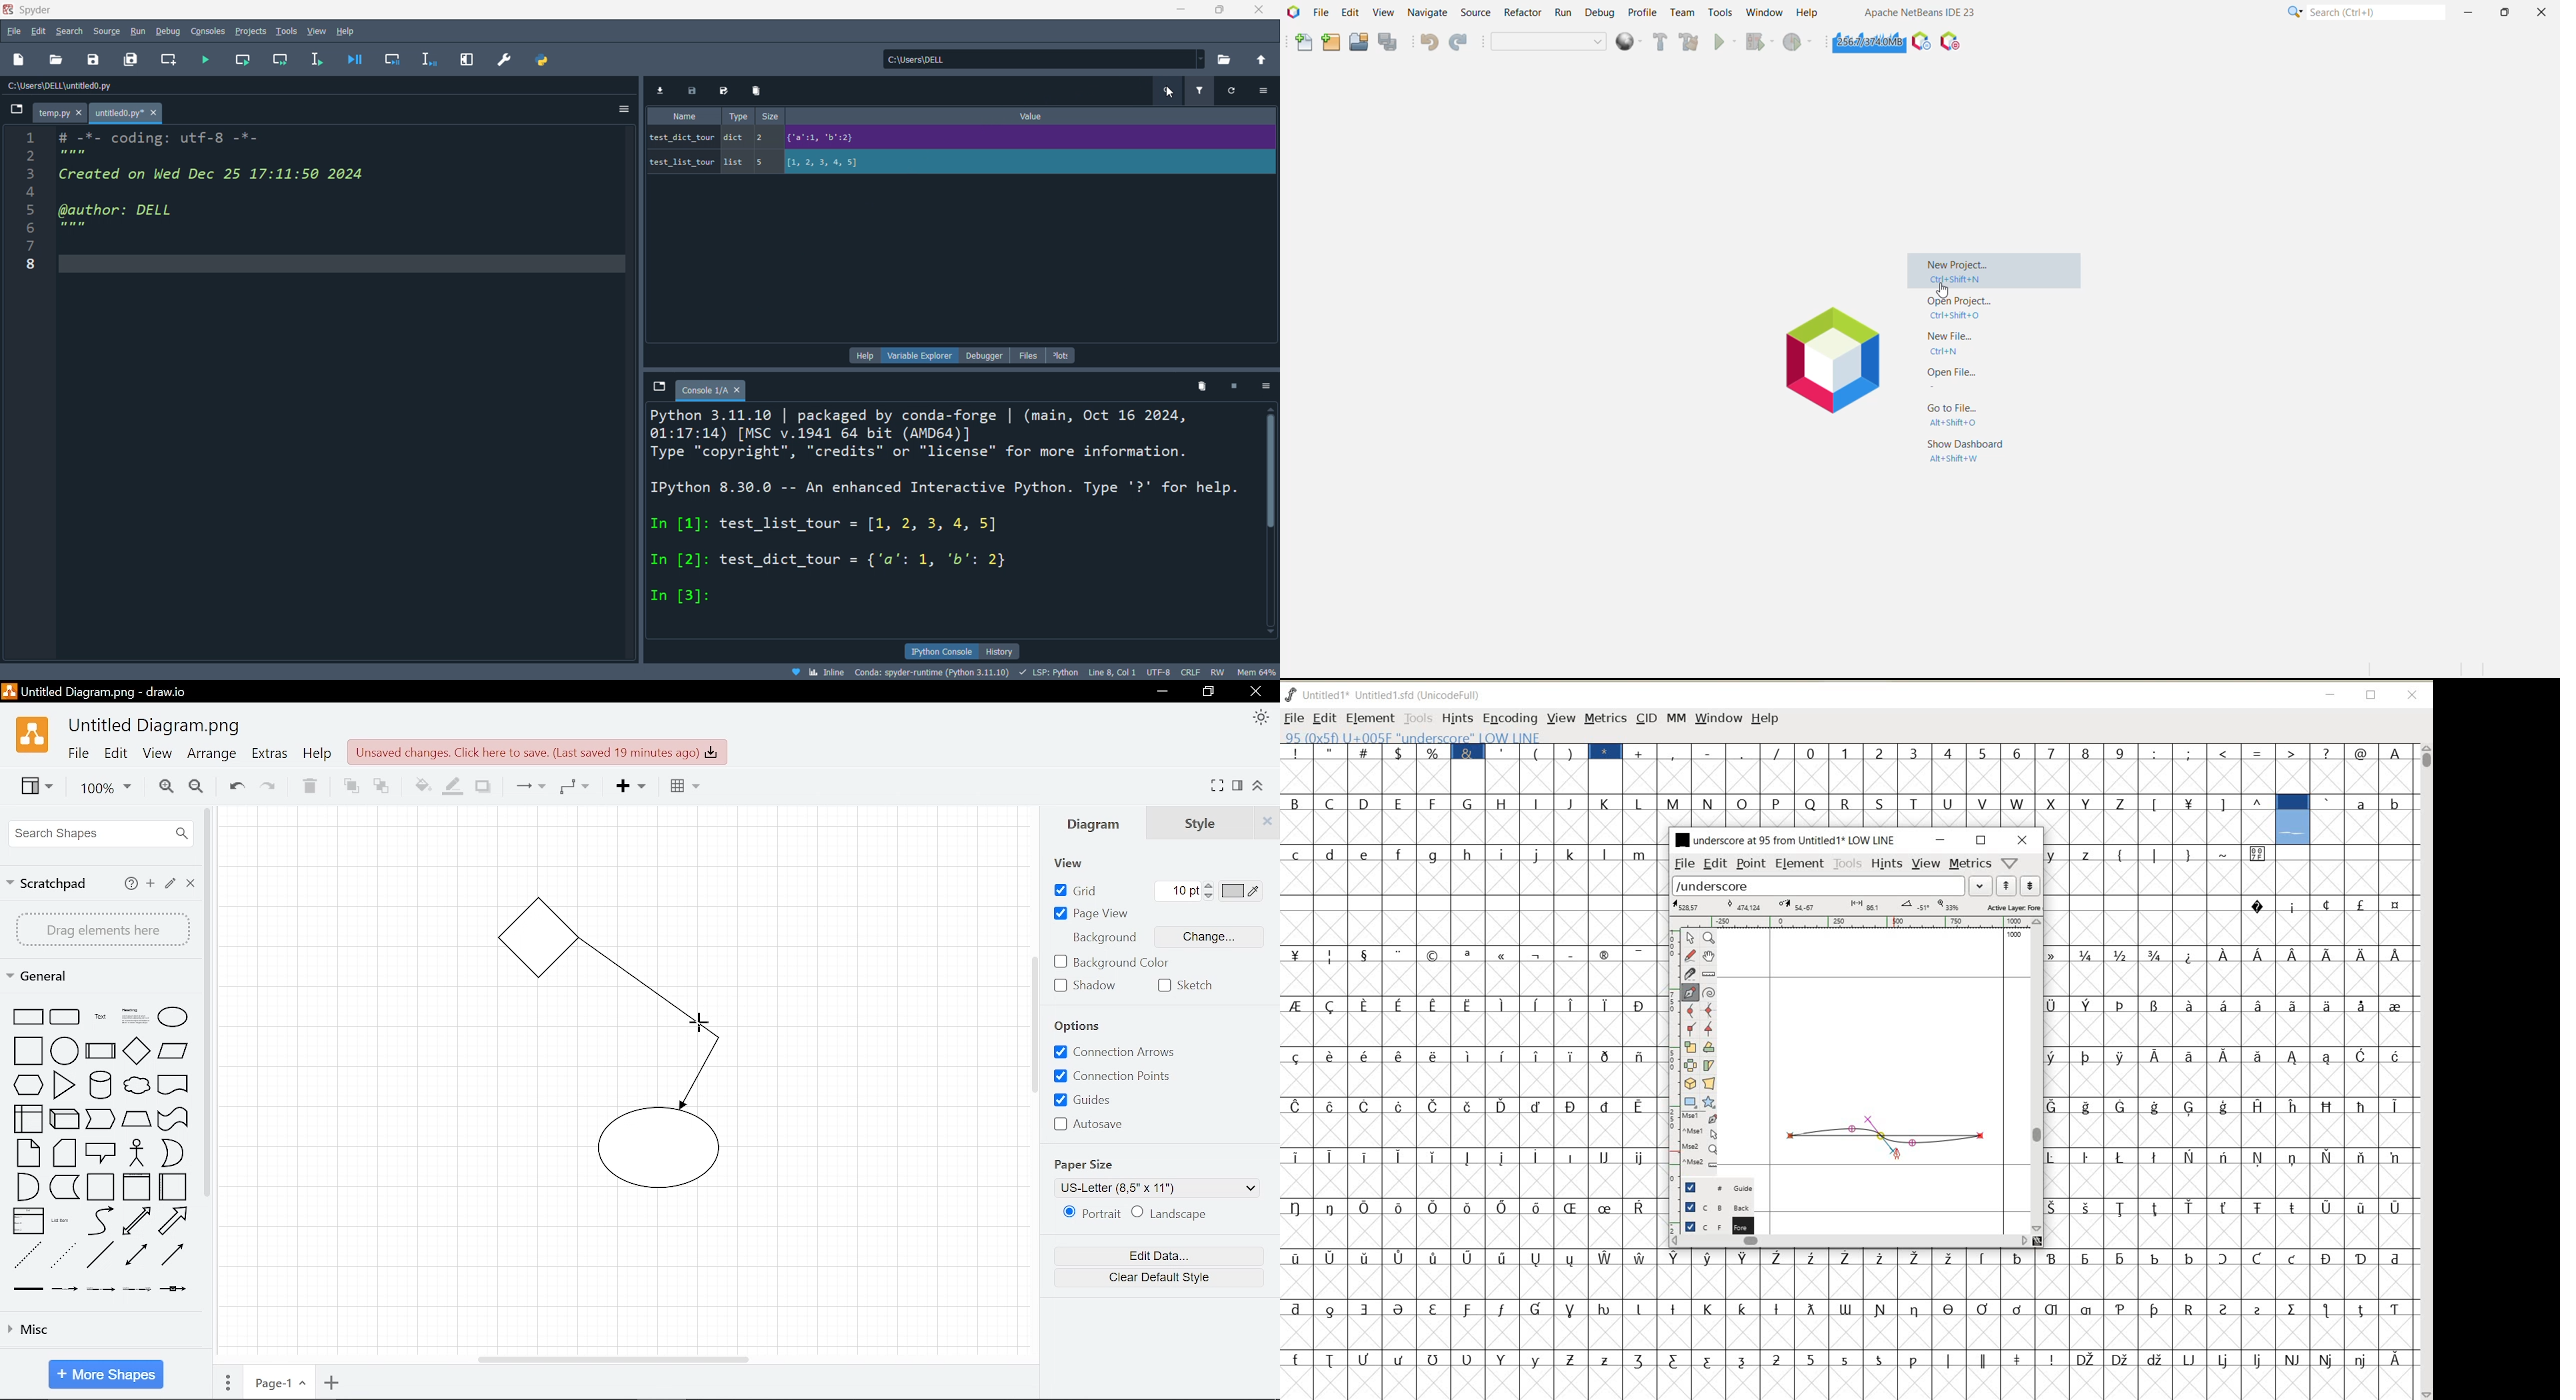 Image resolution: width=2576 pixels, height=1400 pixels. What do you see at coordinates (174, 1087) in the screenshot?
I see `shape` at bounding box center [174, 1087].